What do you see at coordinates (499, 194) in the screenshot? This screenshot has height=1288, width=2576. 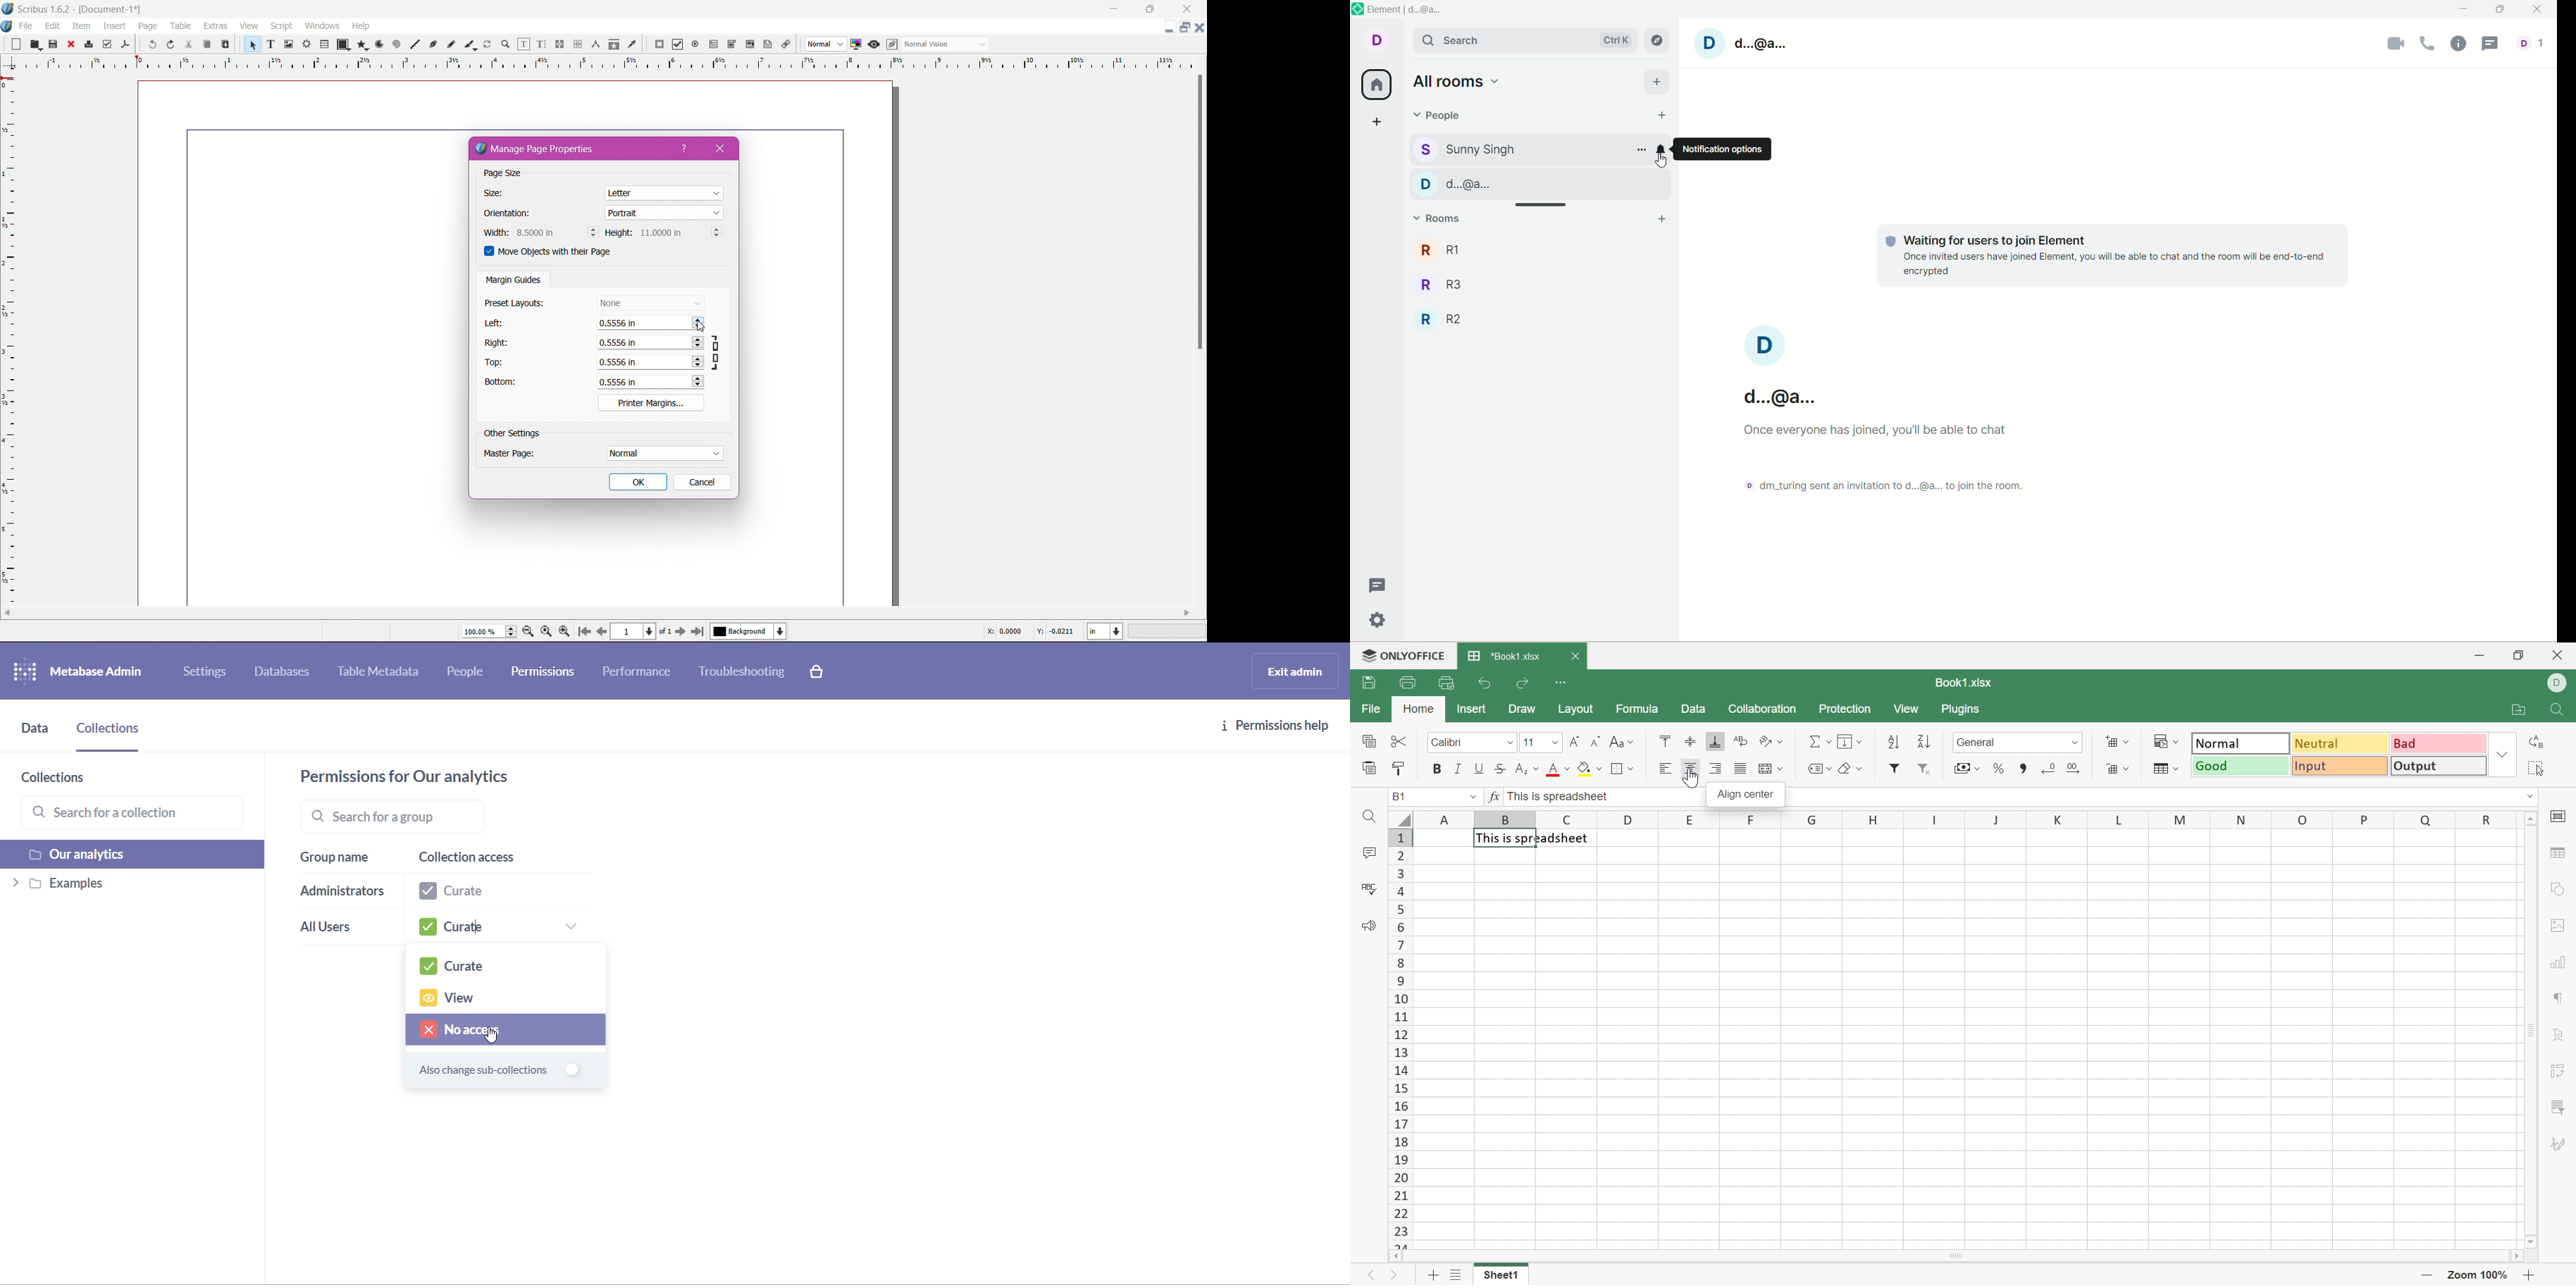 I see `Size` at bounding box center [499, 194].